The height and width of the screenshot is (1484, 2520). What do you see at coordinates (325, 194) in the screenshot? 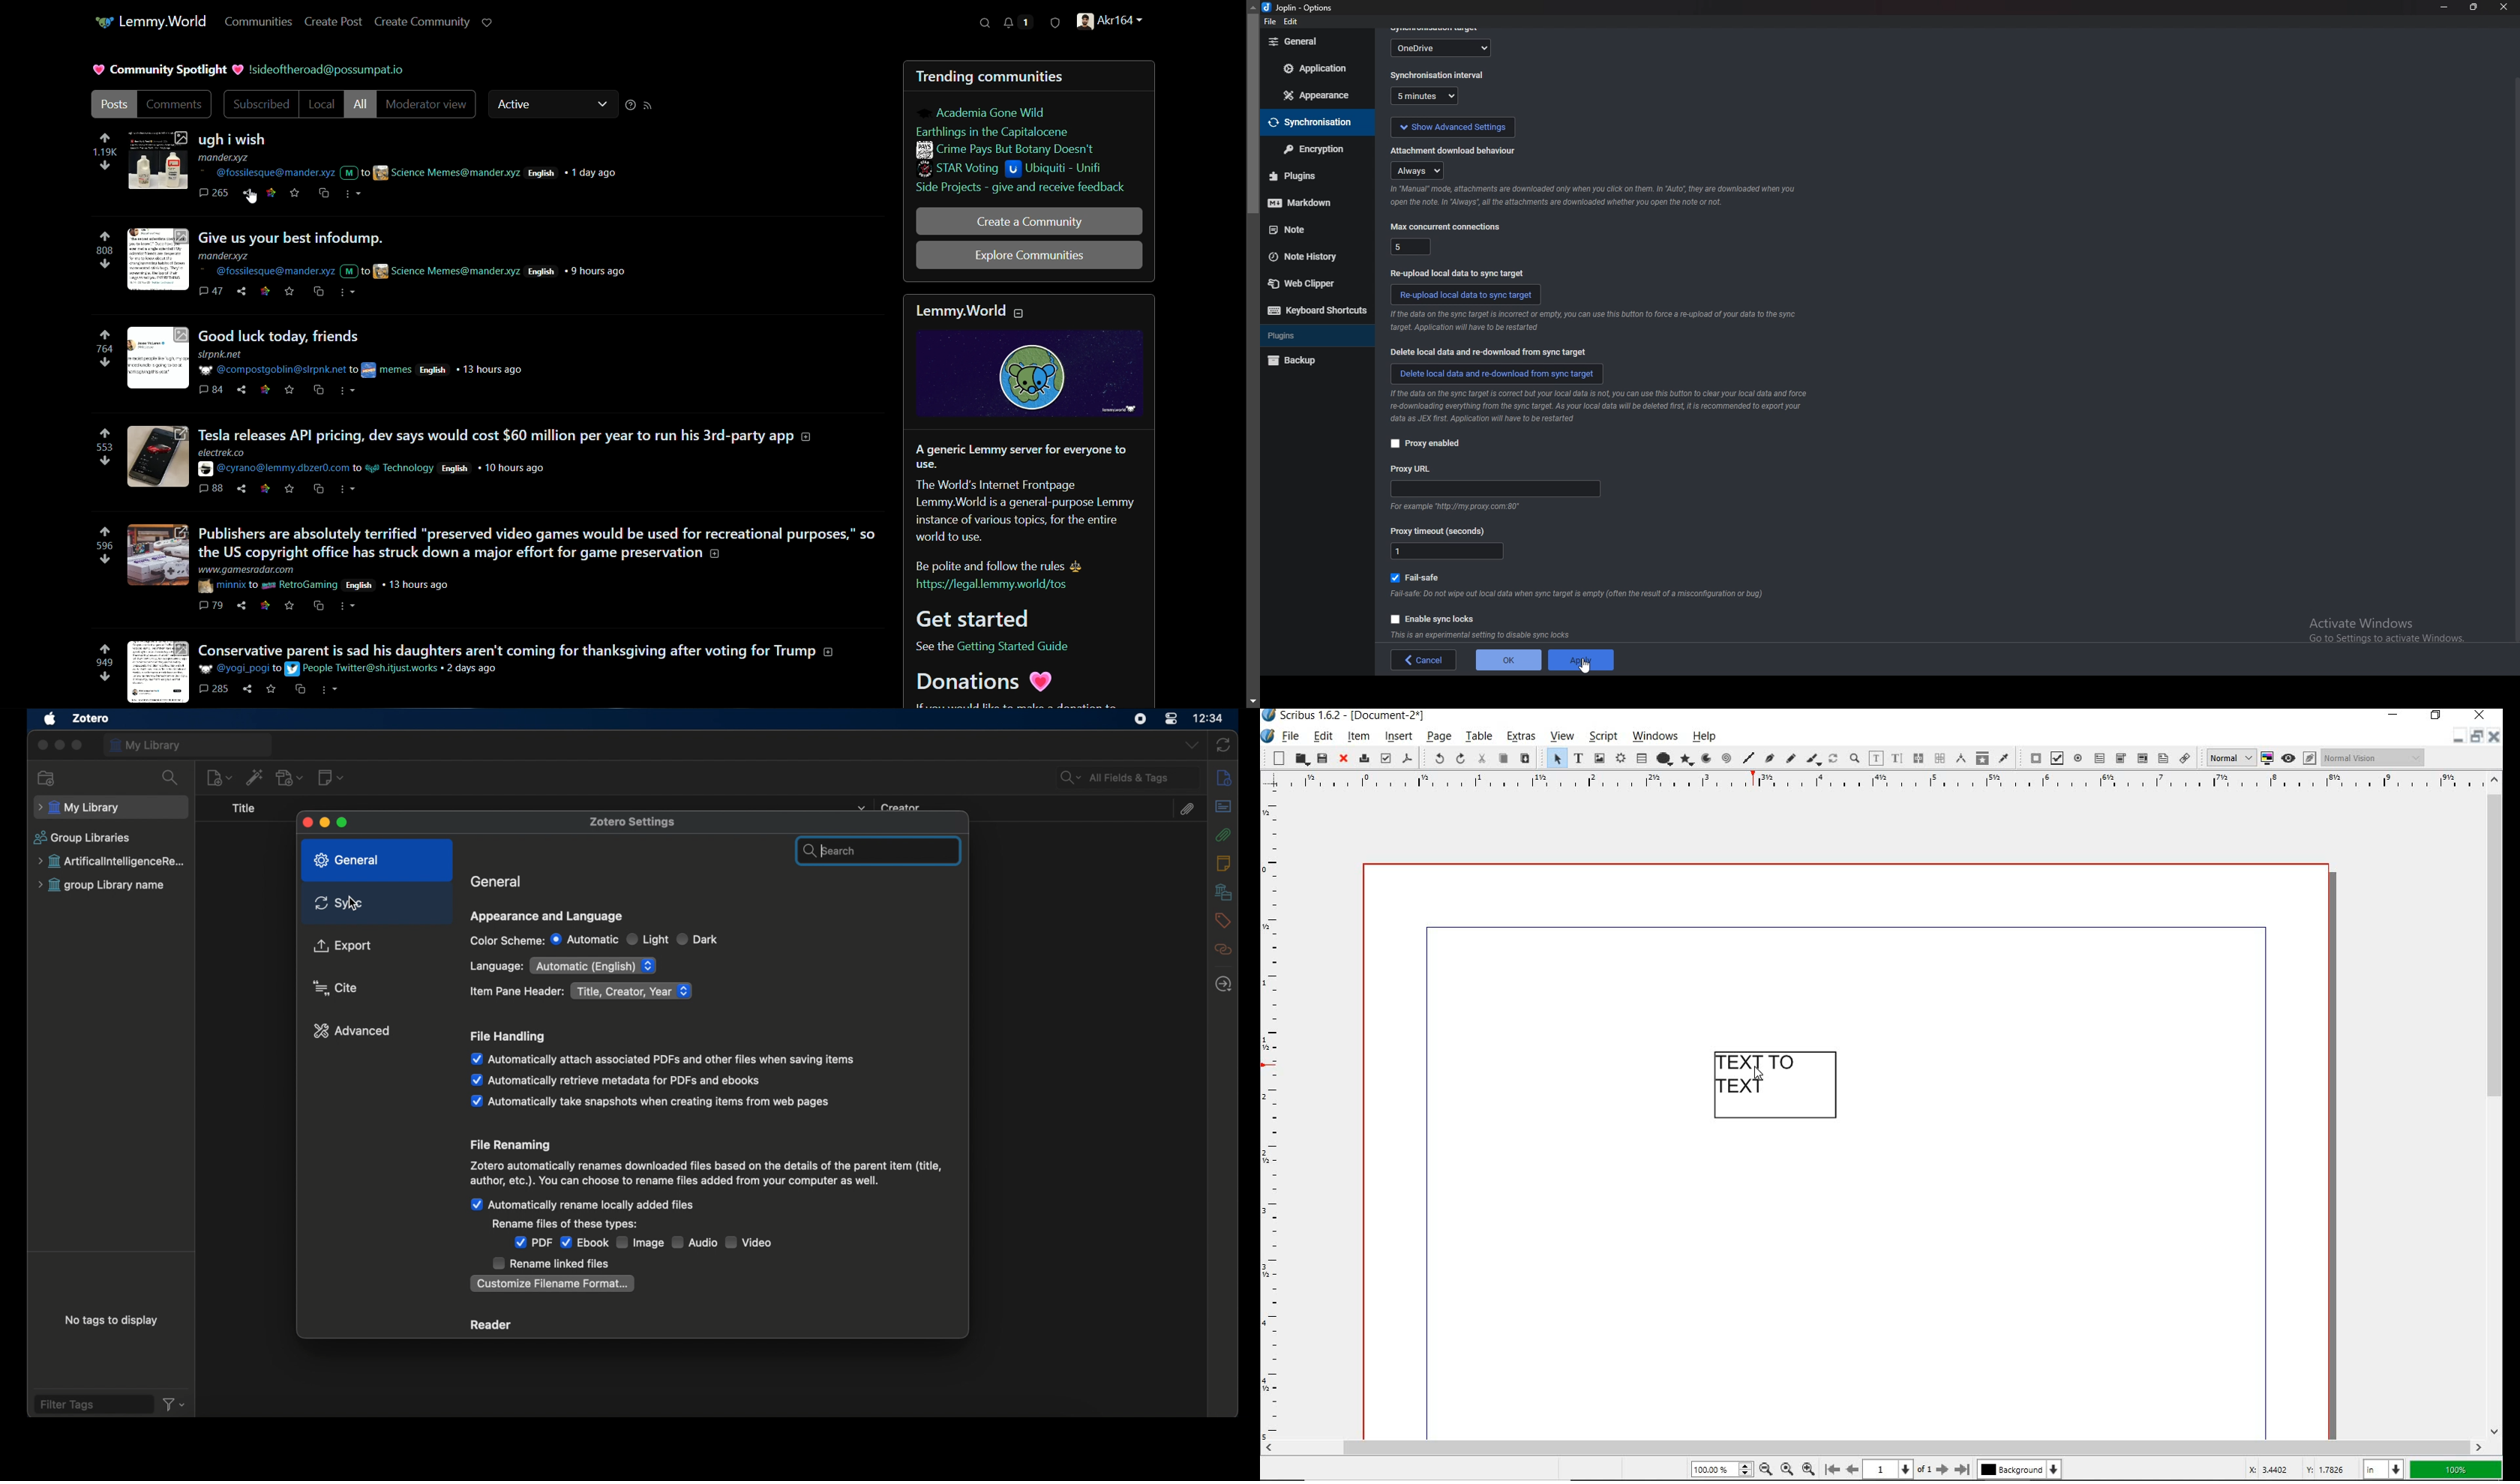
I see `cross psot` at bounding box center [325, 194].